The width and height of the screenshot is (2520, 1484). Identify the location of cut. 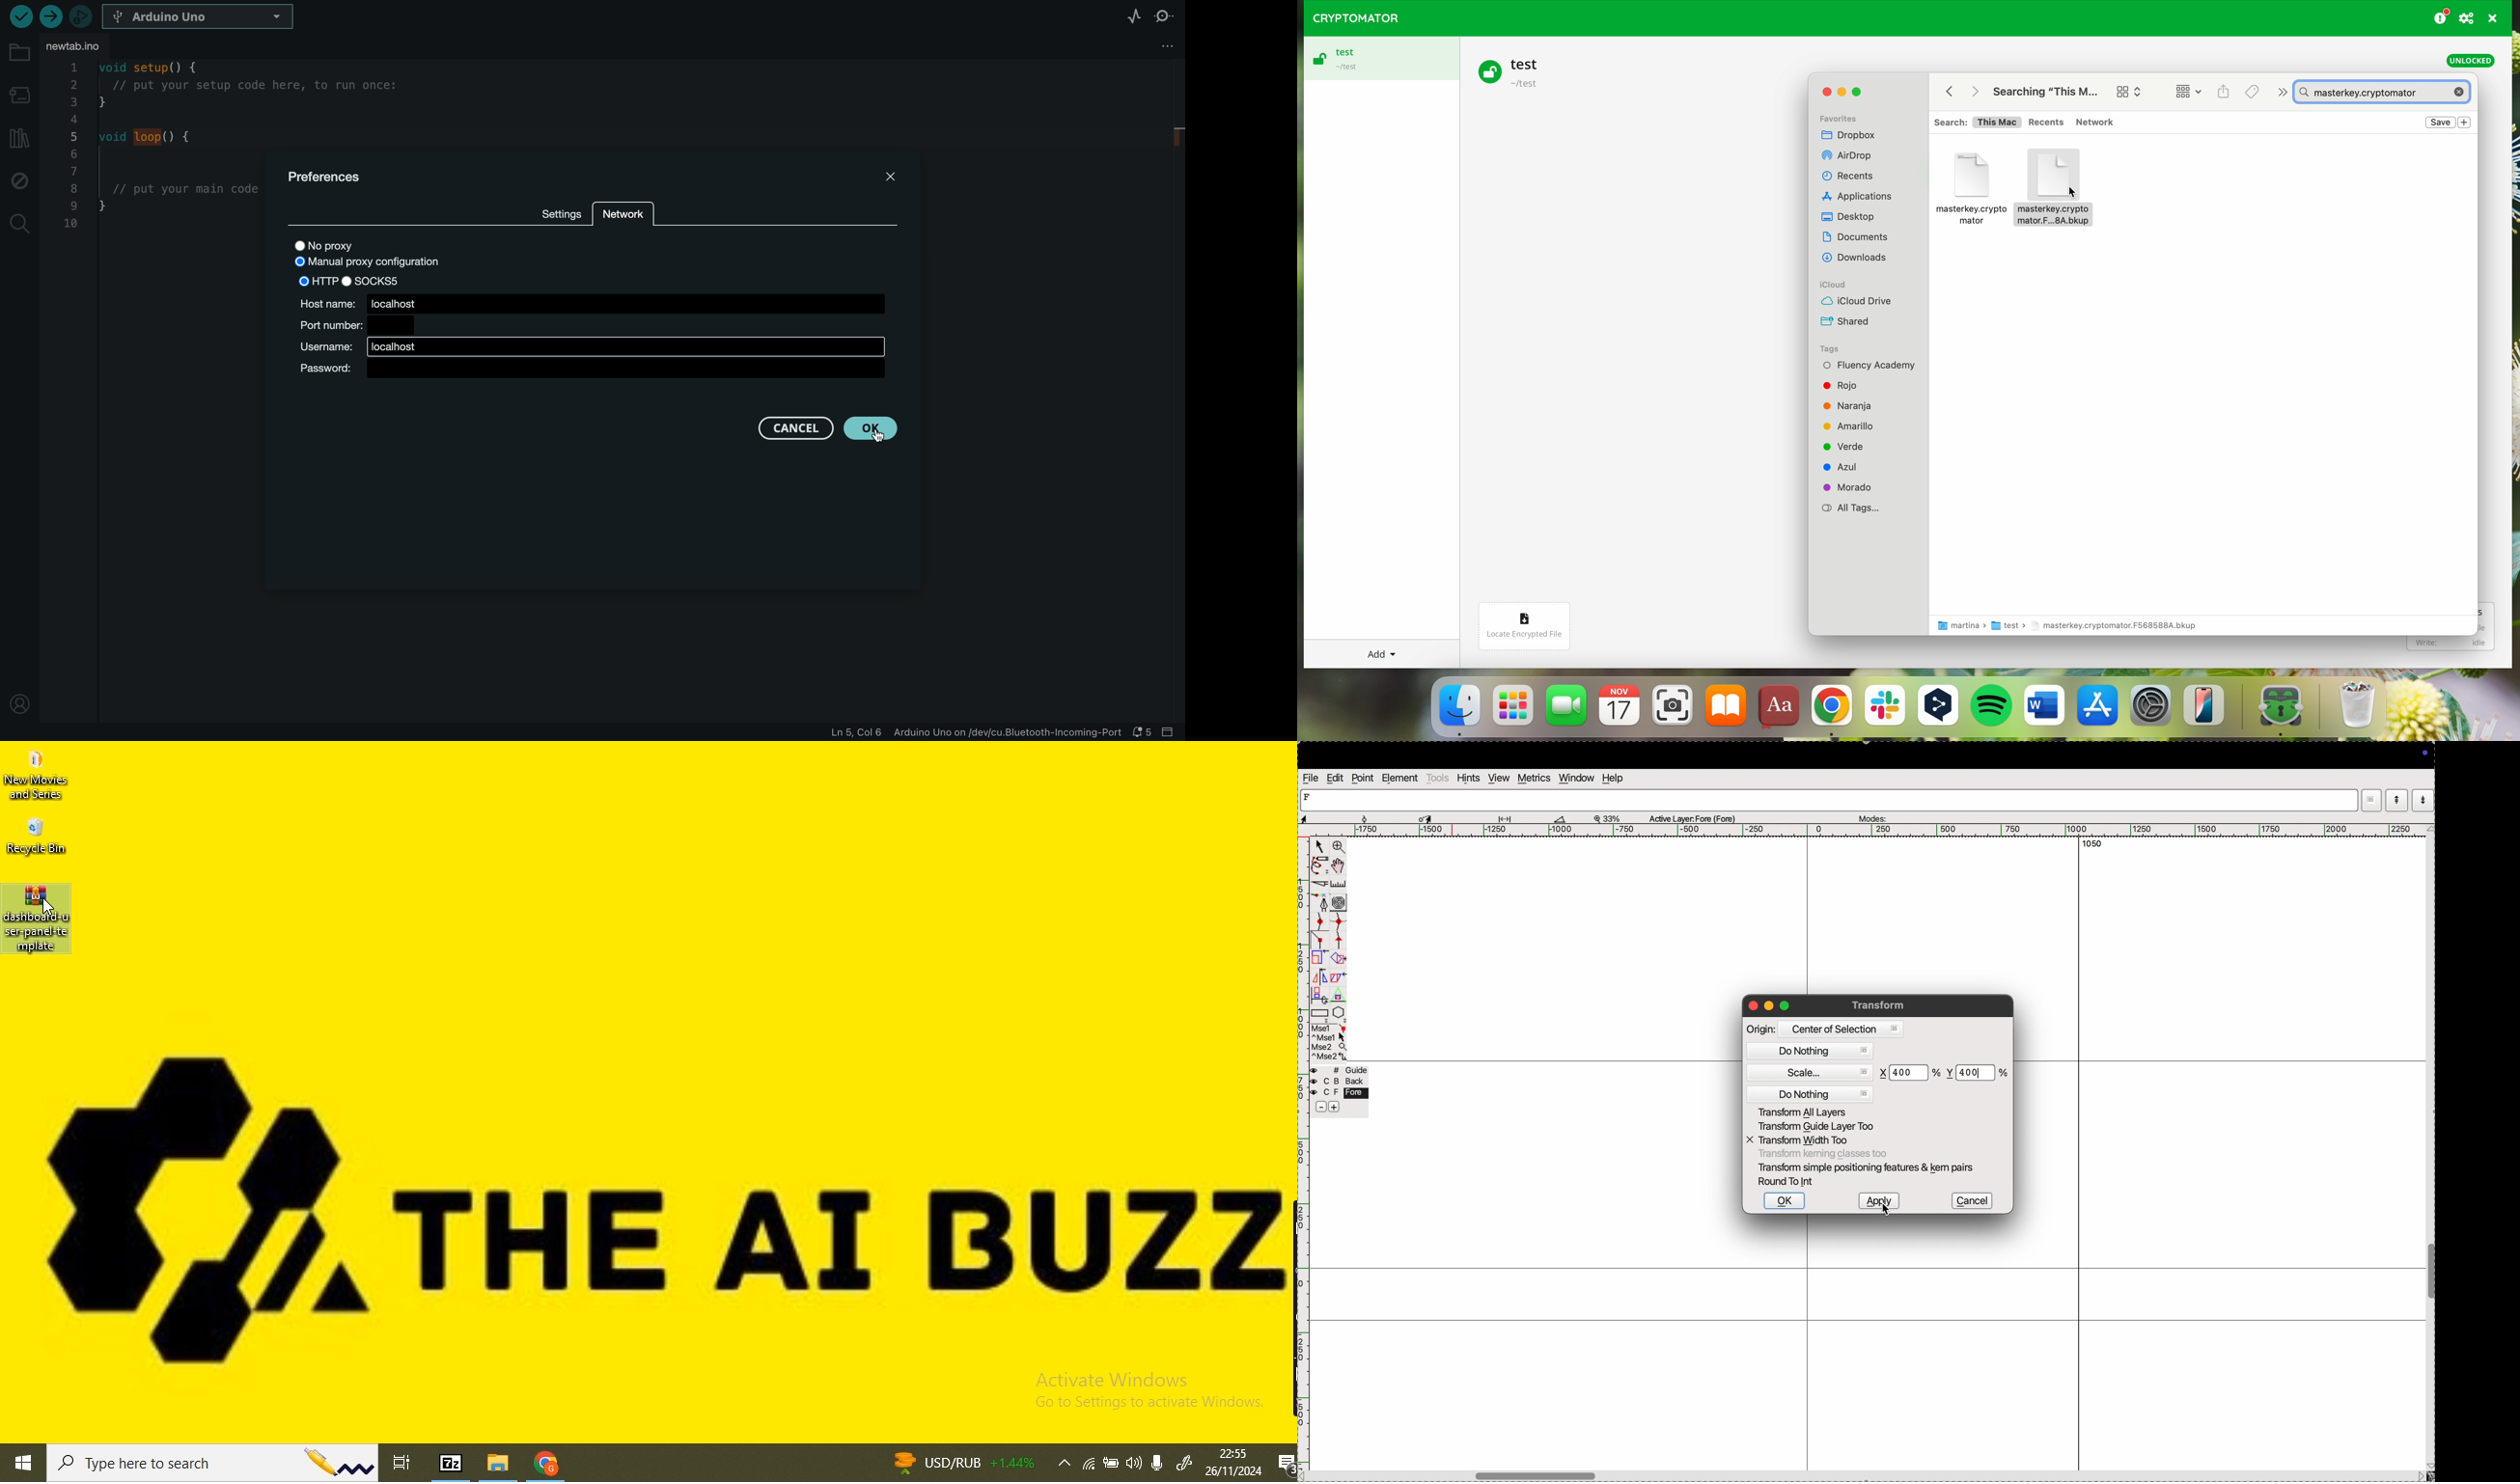
(1320, 885).